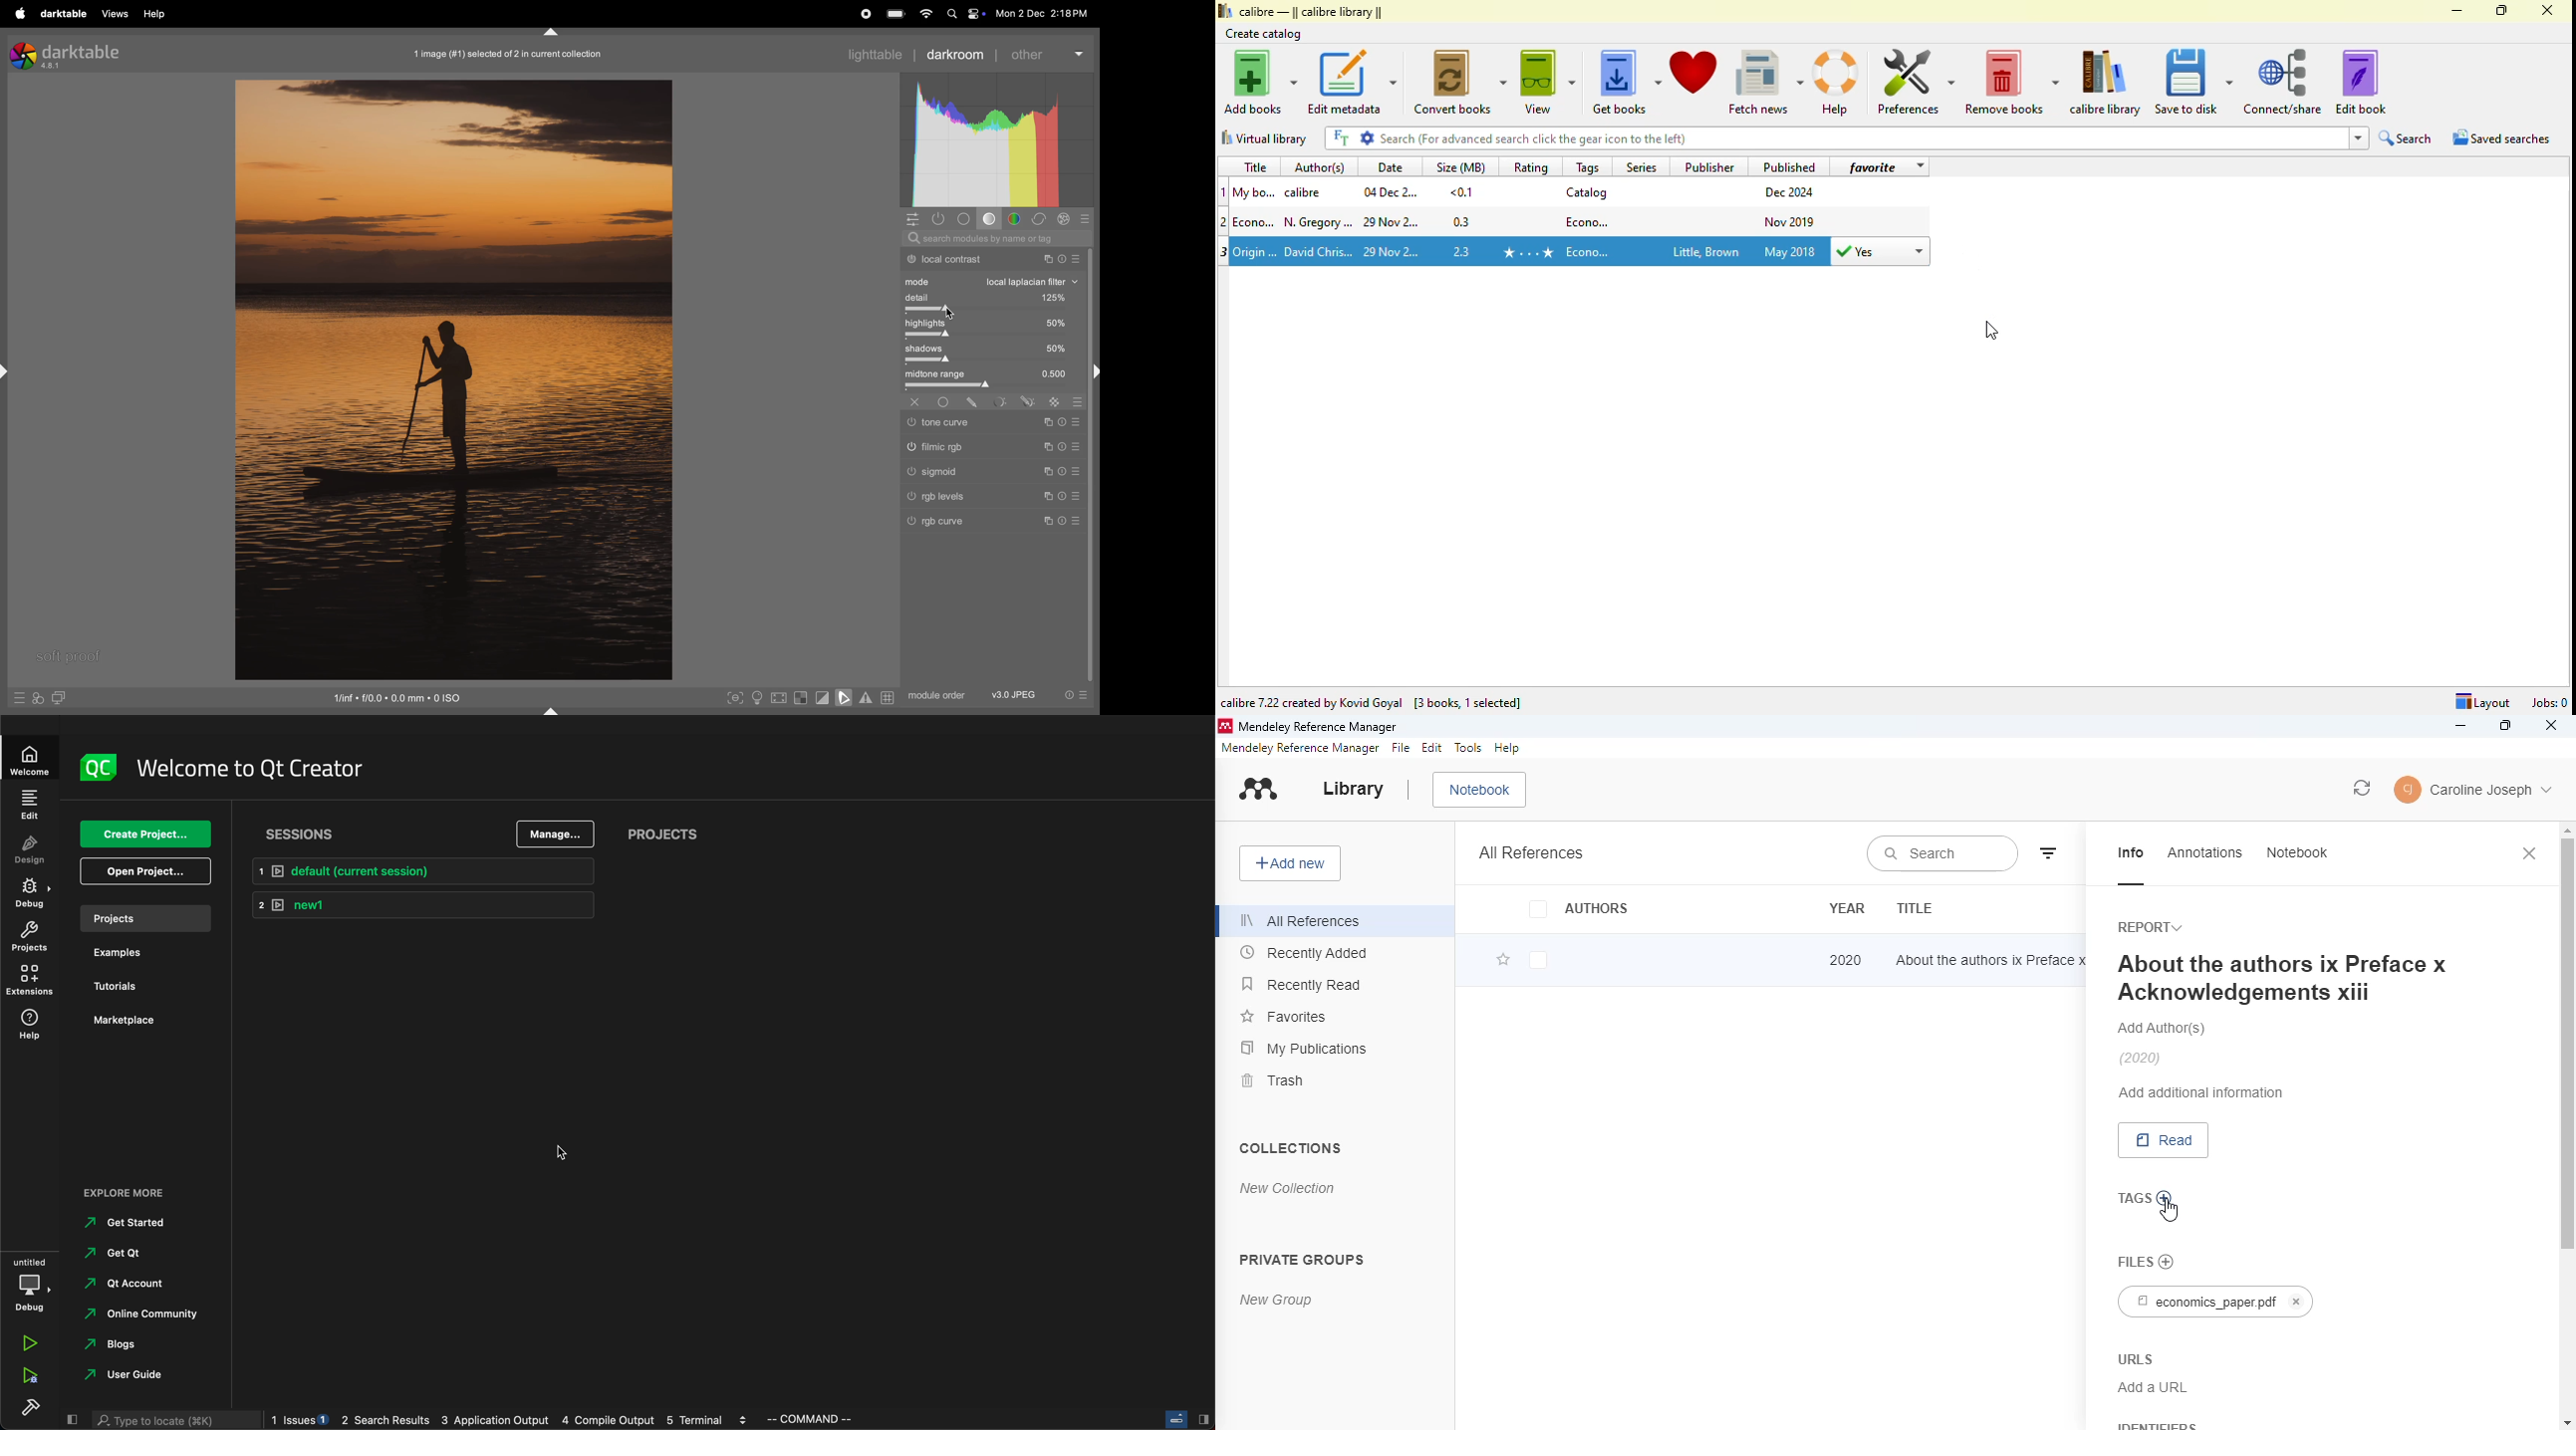 Image resolution: width=2576 pixels, height=1456 pixels. What do you see at coordinates (1312, 11) in the screenshot?
I see `calibre library` at bounding box center [1312, 11].